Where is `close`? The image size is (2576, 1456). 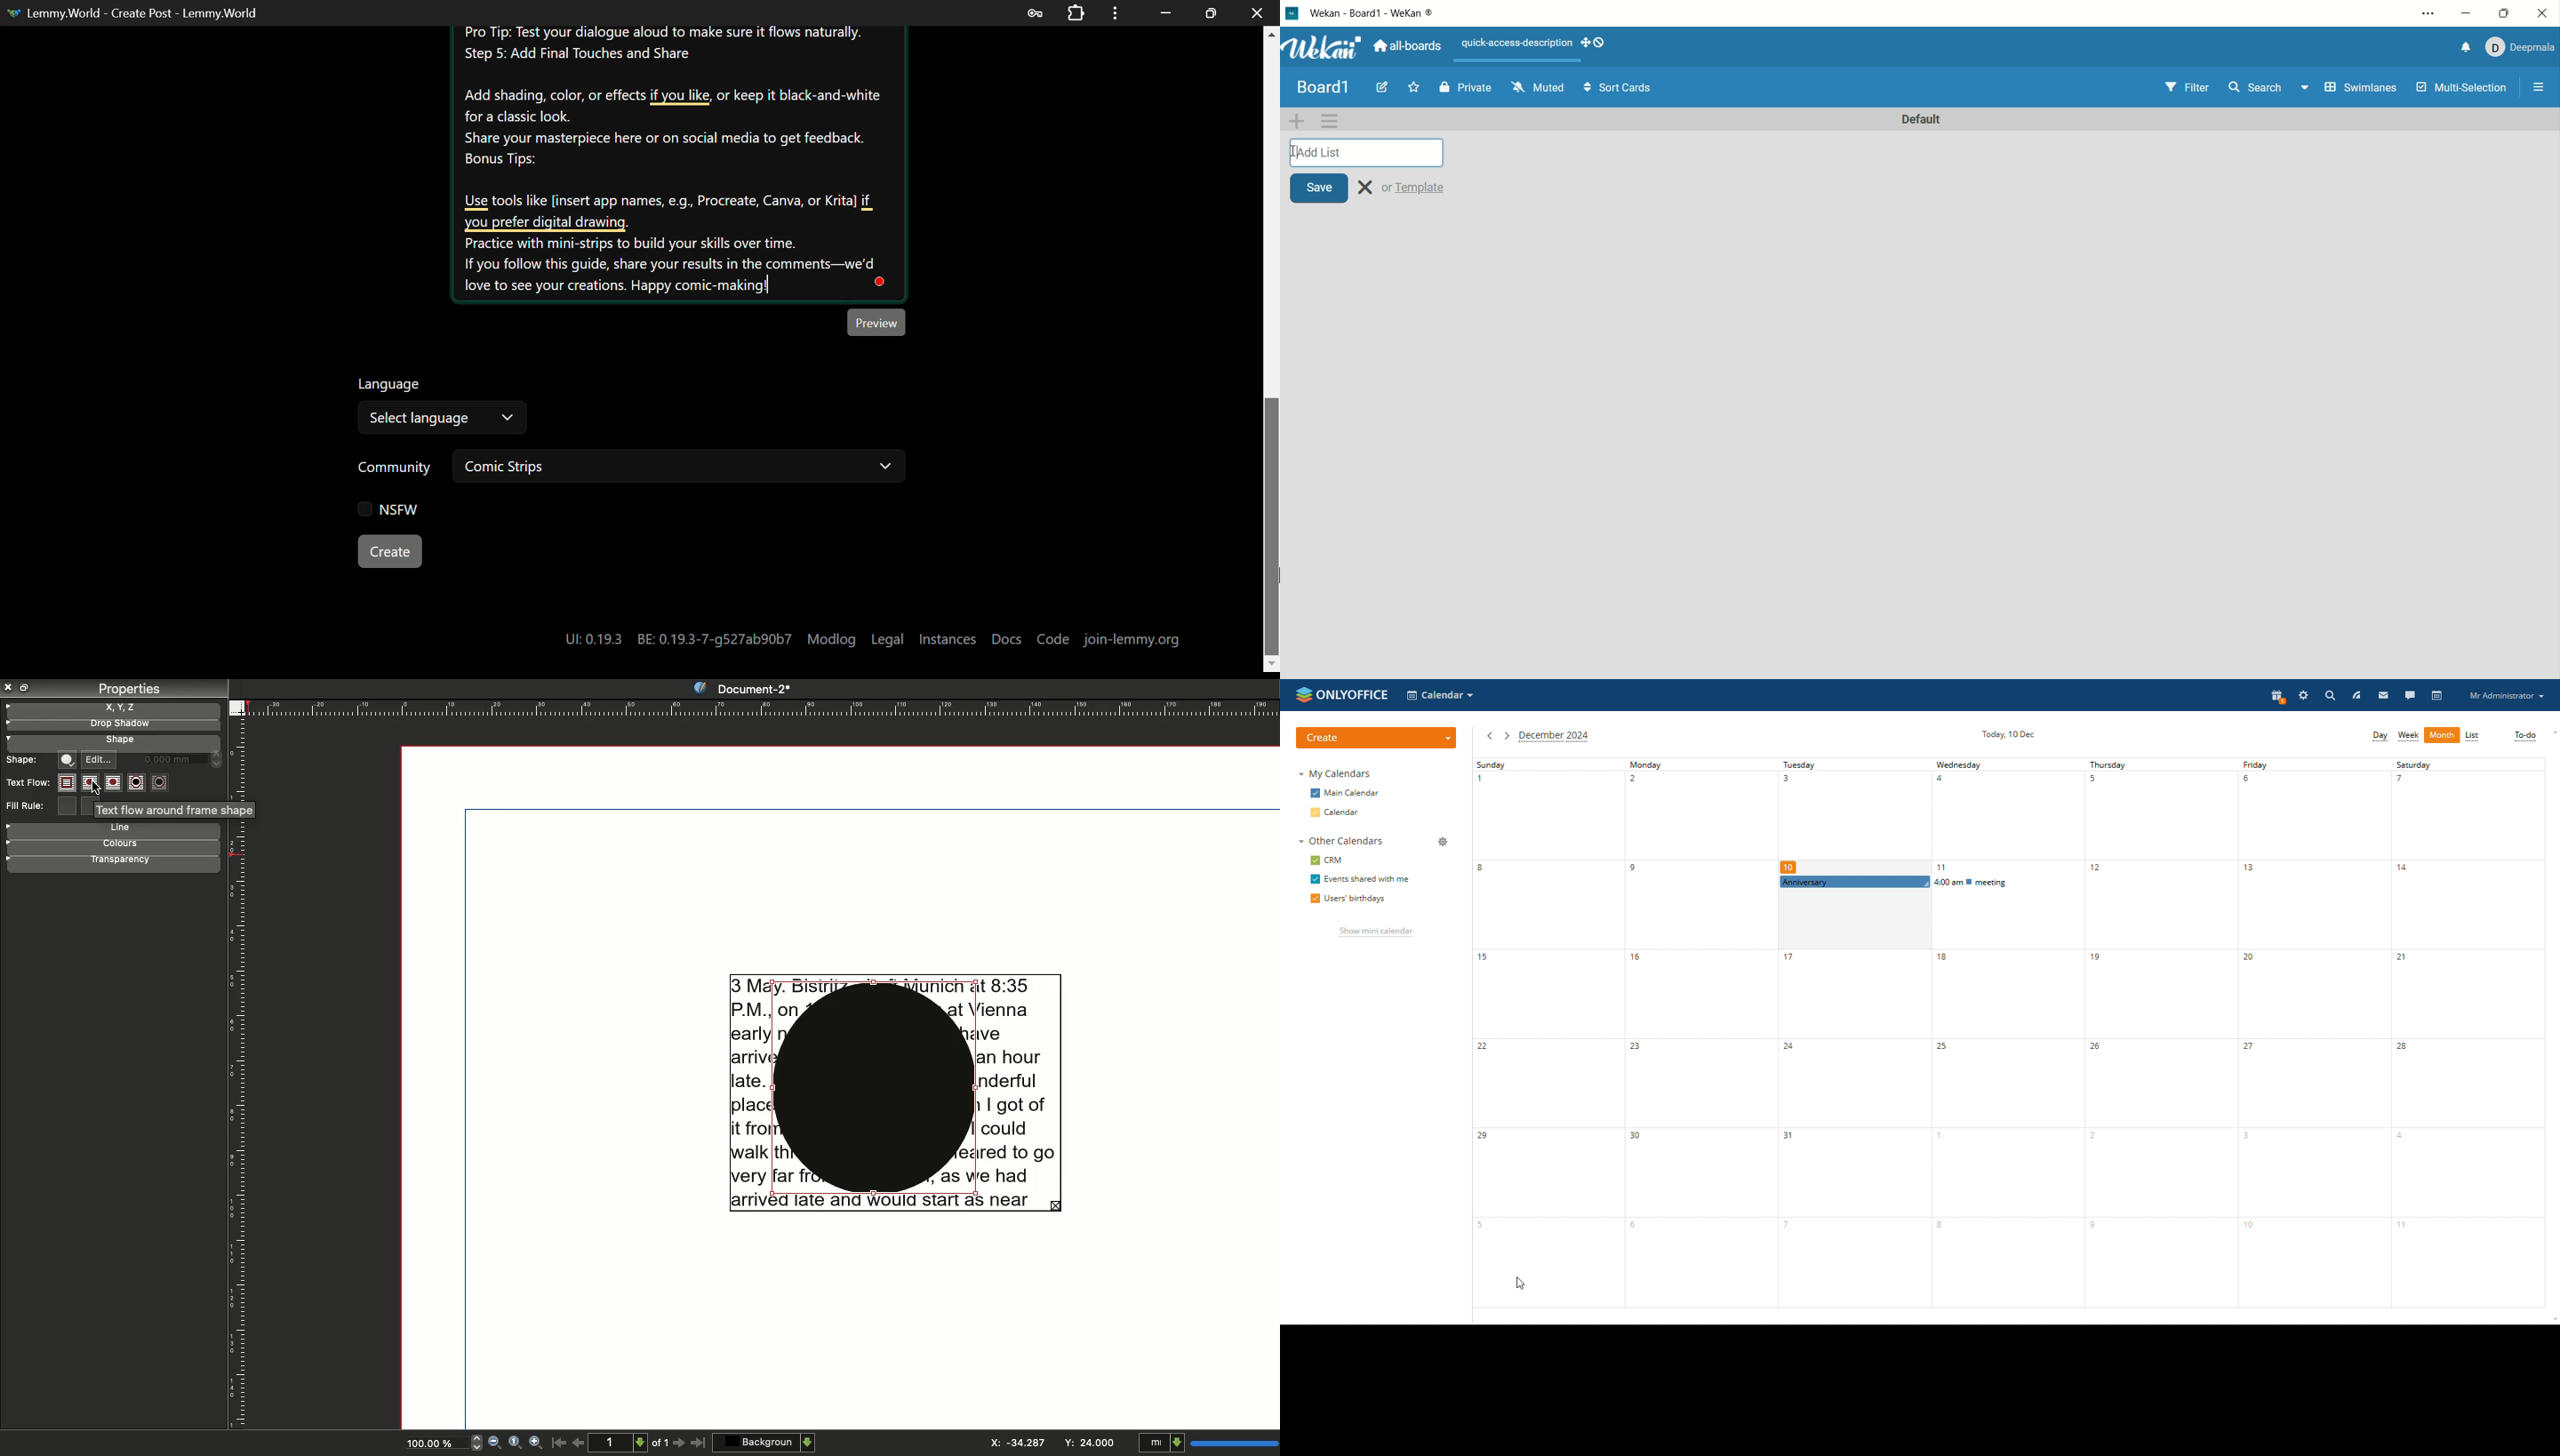 close is located at coordinates (1365, 188).